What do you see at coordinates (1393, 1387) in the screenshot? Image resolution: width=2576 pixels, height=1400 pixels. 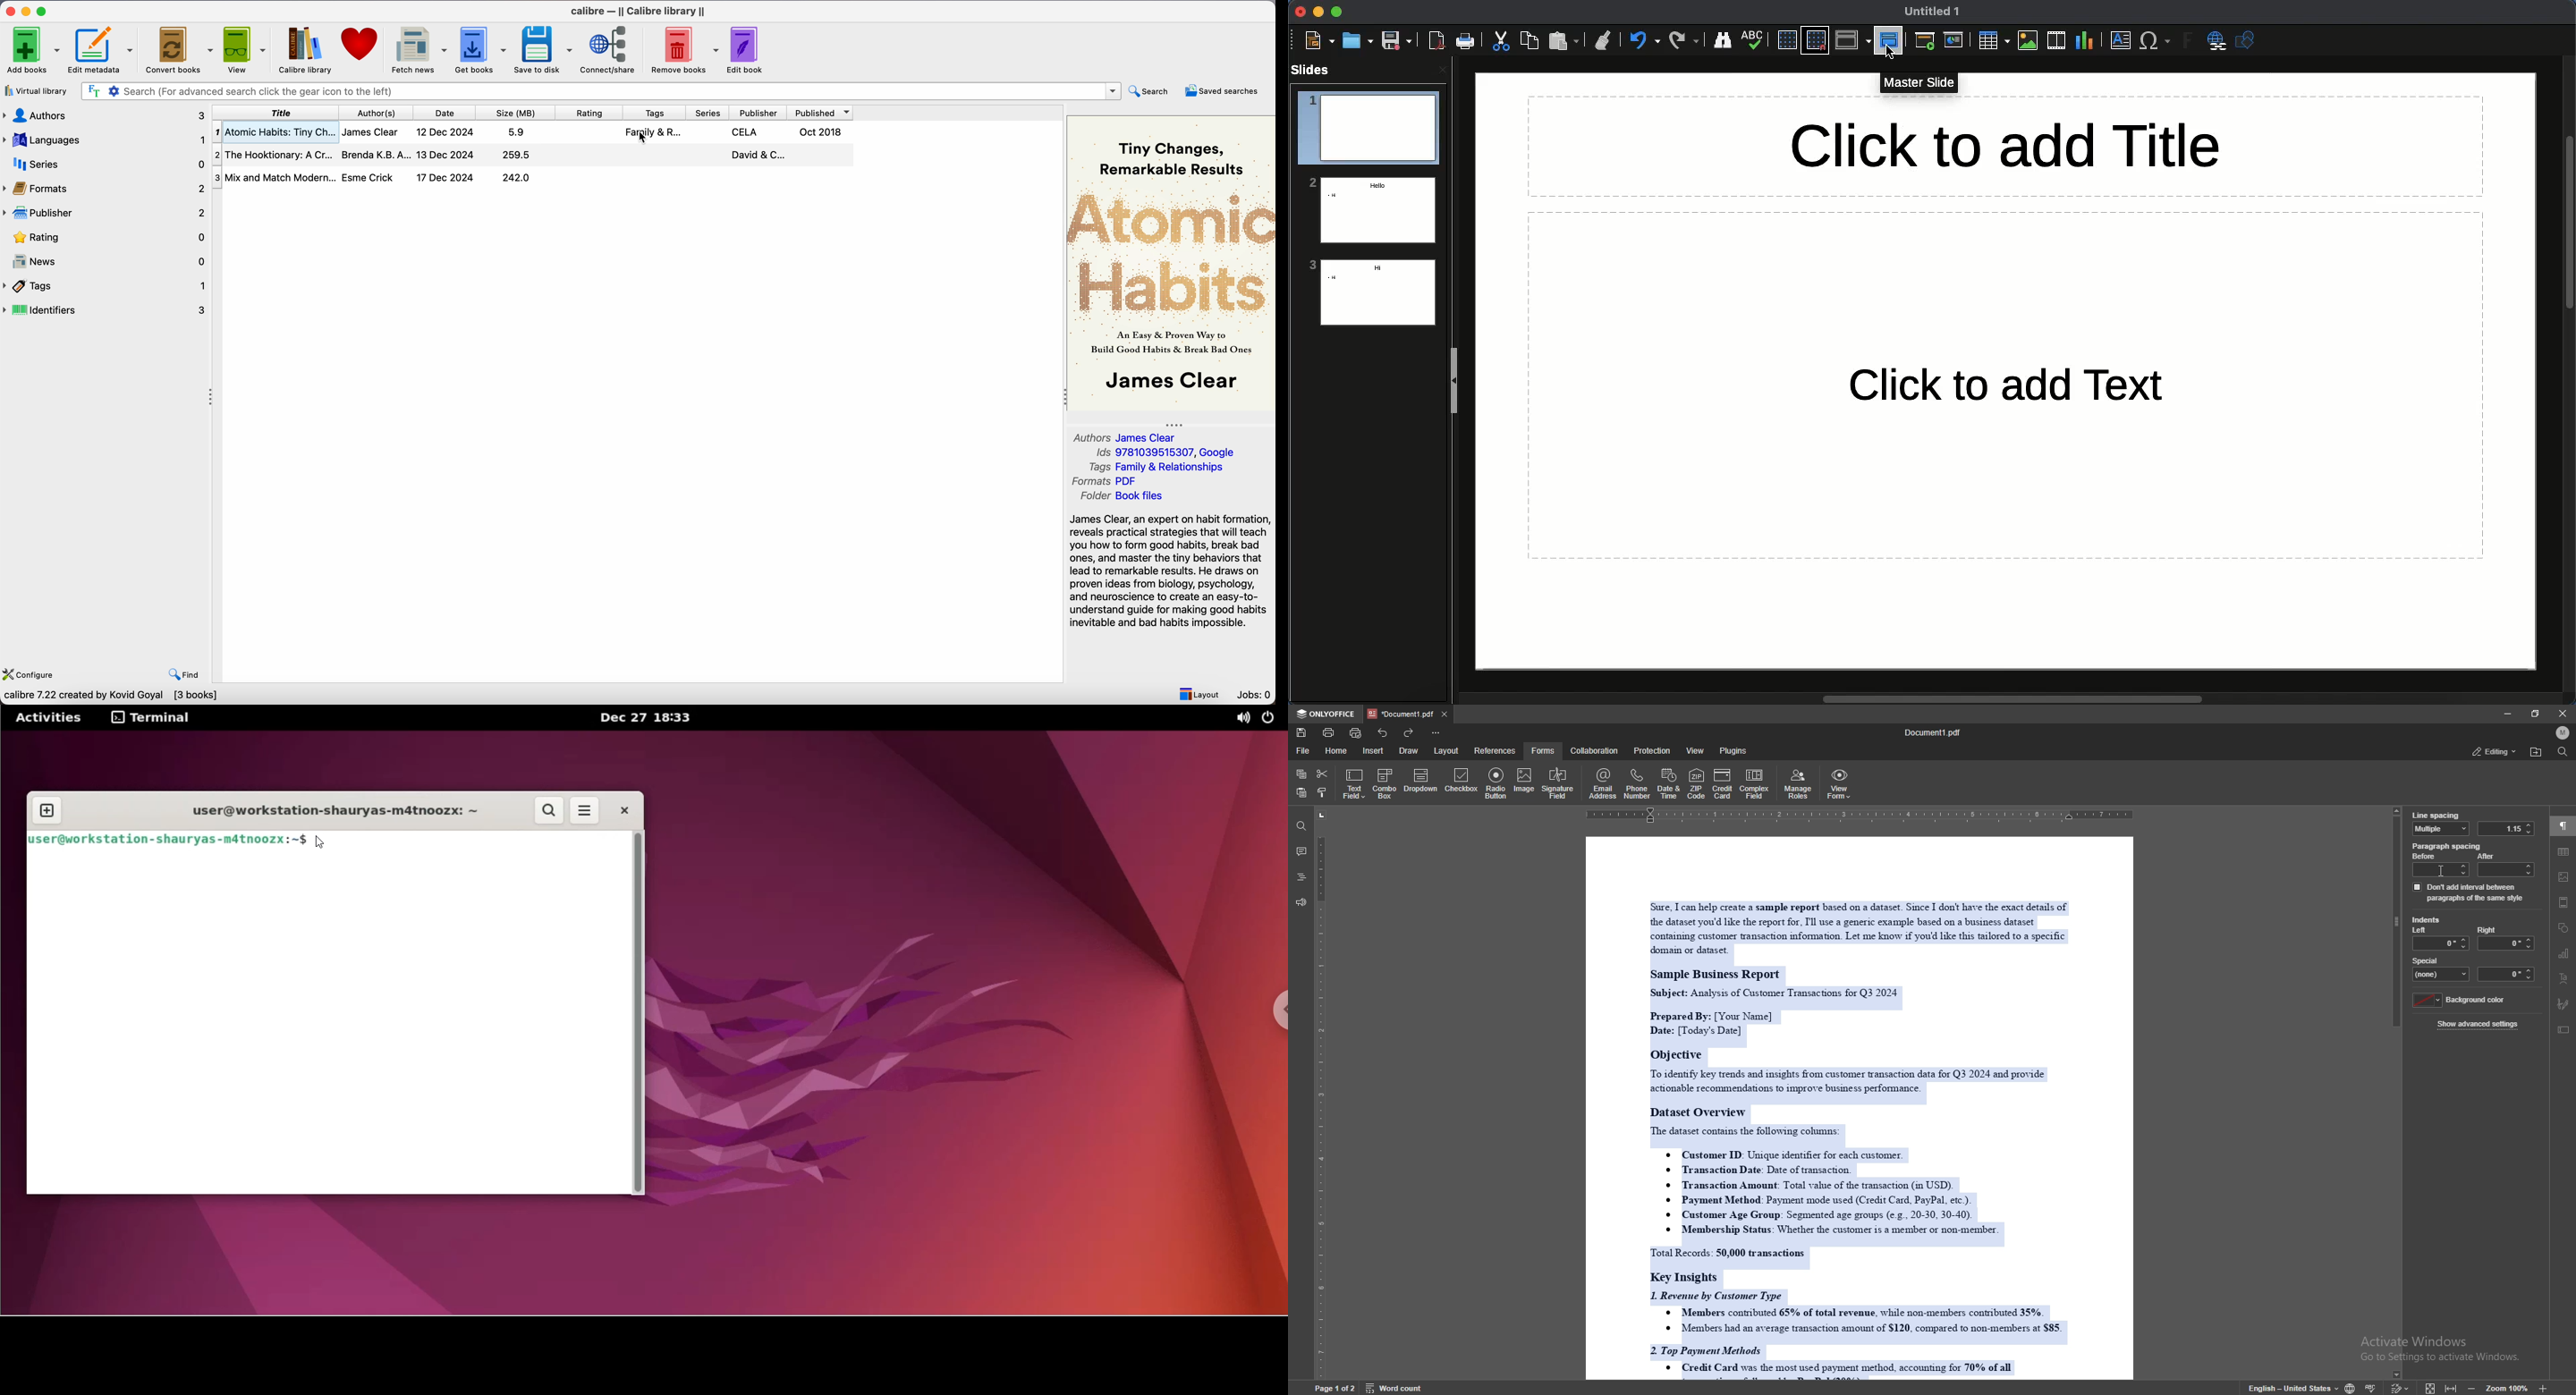 I see `word count` at bounding box center [1393, 1387].